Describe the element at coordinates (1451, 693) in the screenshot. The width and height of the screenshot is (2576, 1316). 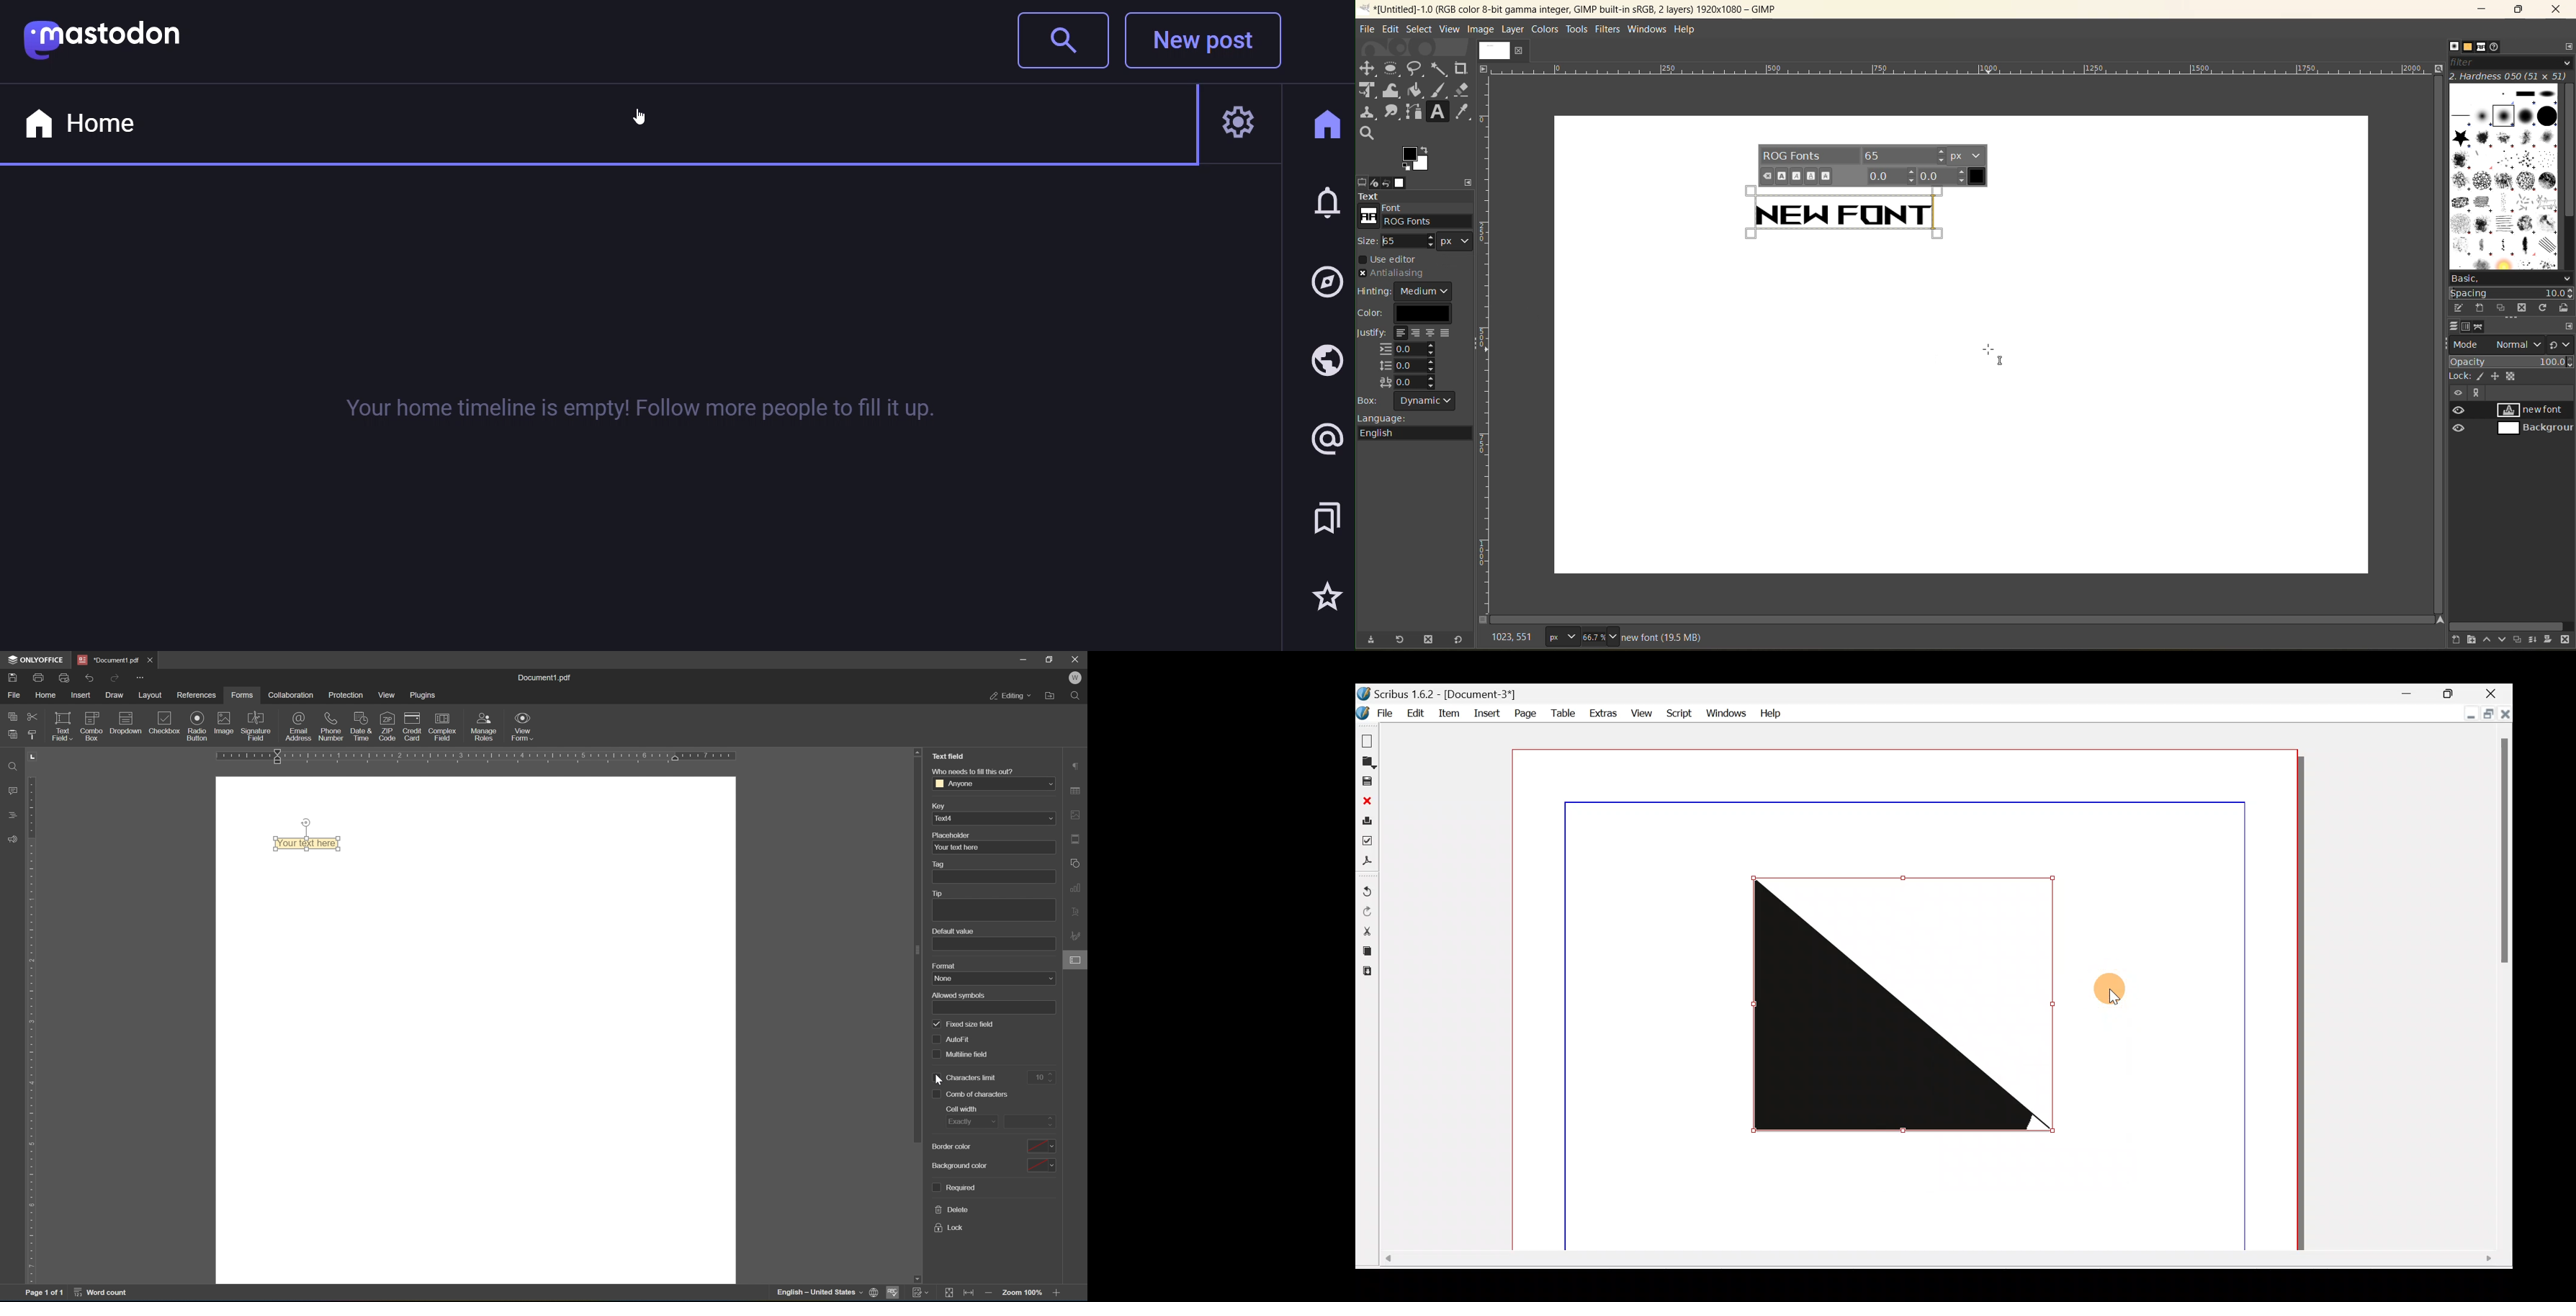
I see `Document name` at that location.